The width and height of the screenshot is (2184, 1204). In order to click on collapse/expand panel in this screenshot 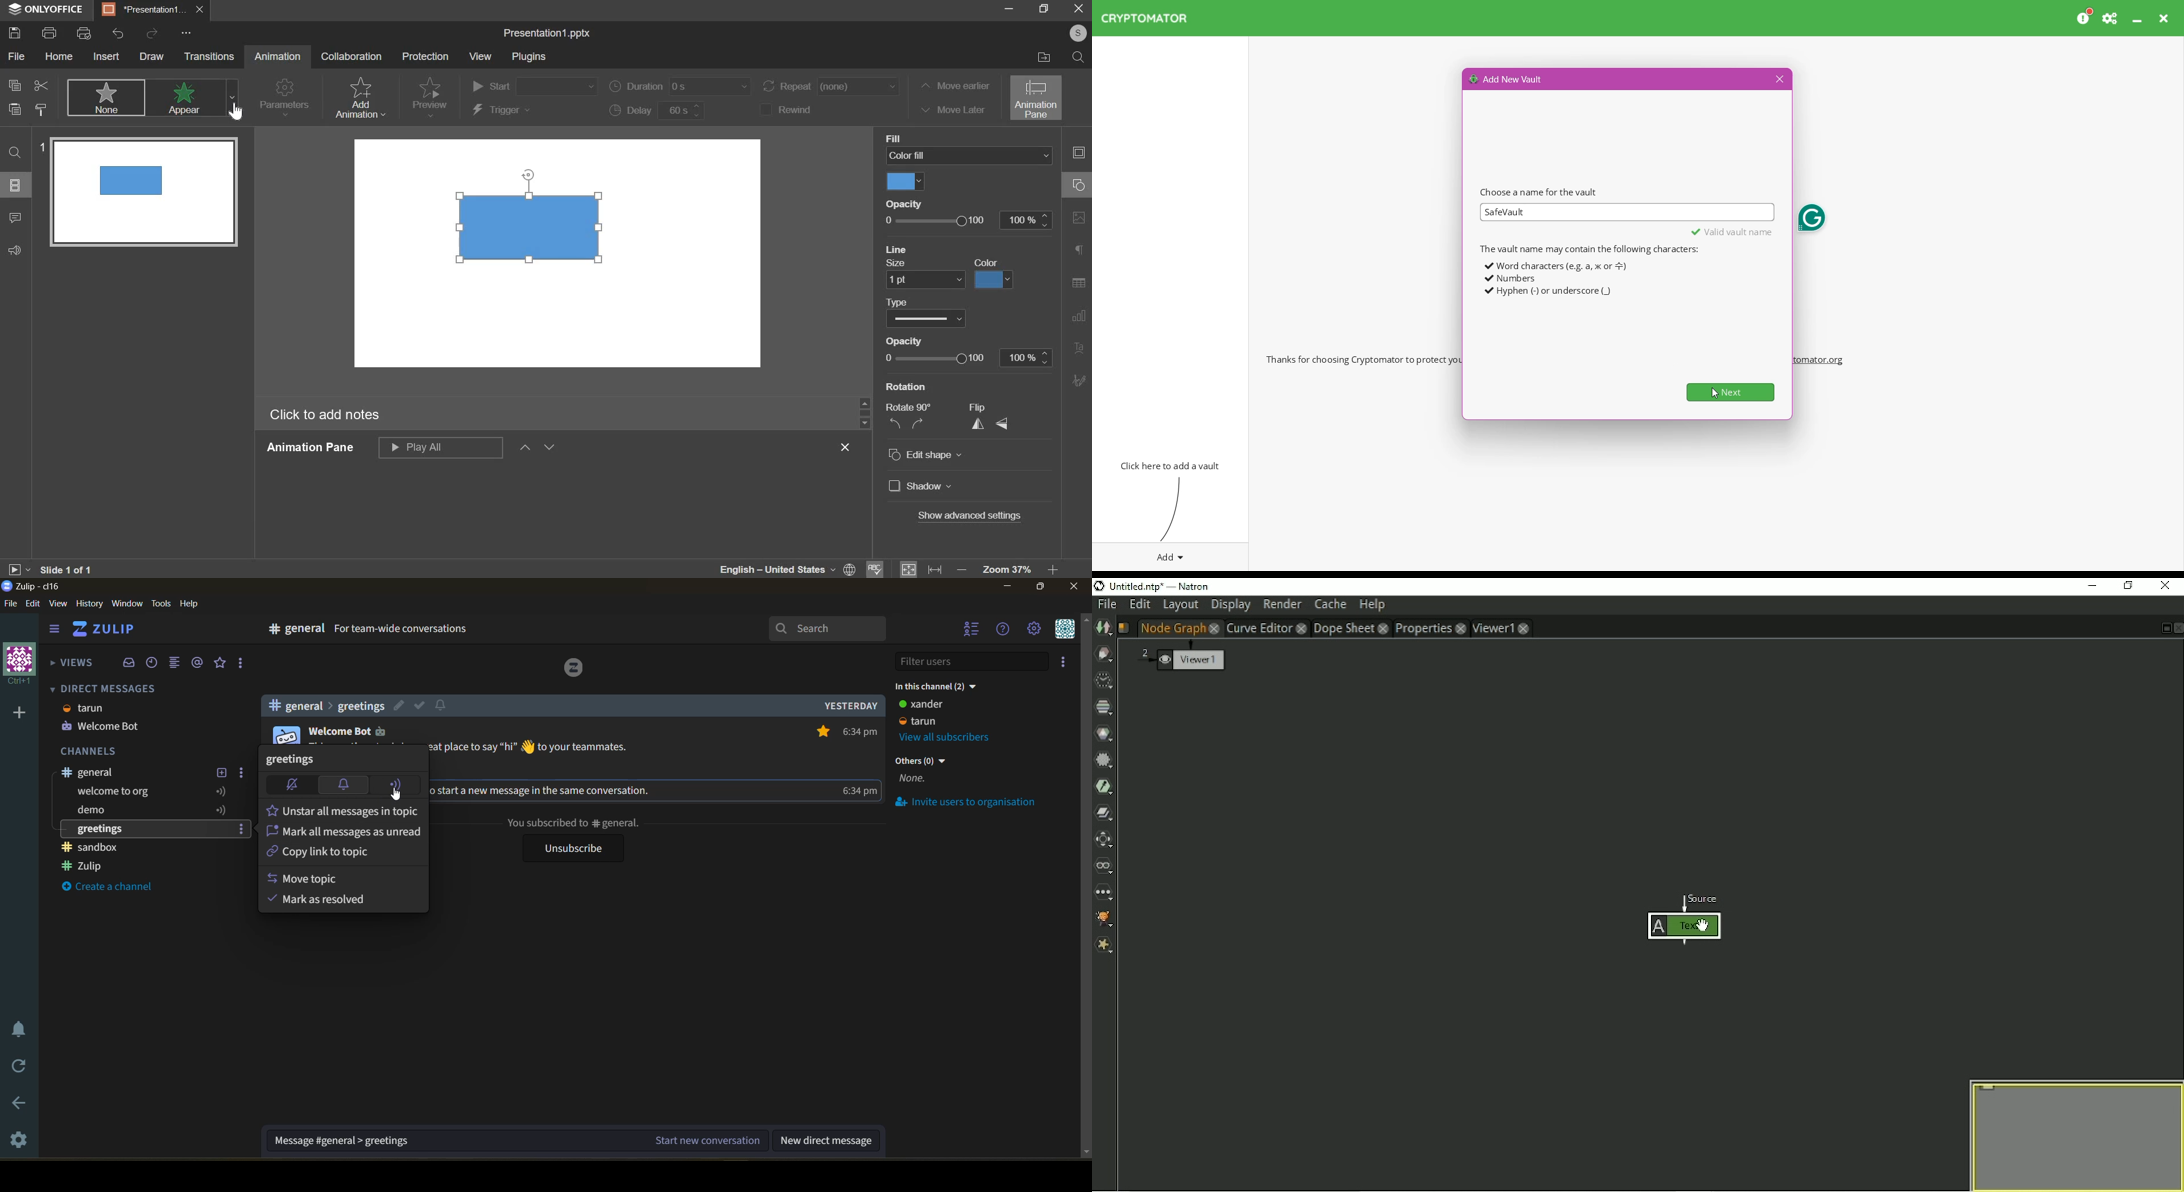, I will do `click(1075, 152)`.